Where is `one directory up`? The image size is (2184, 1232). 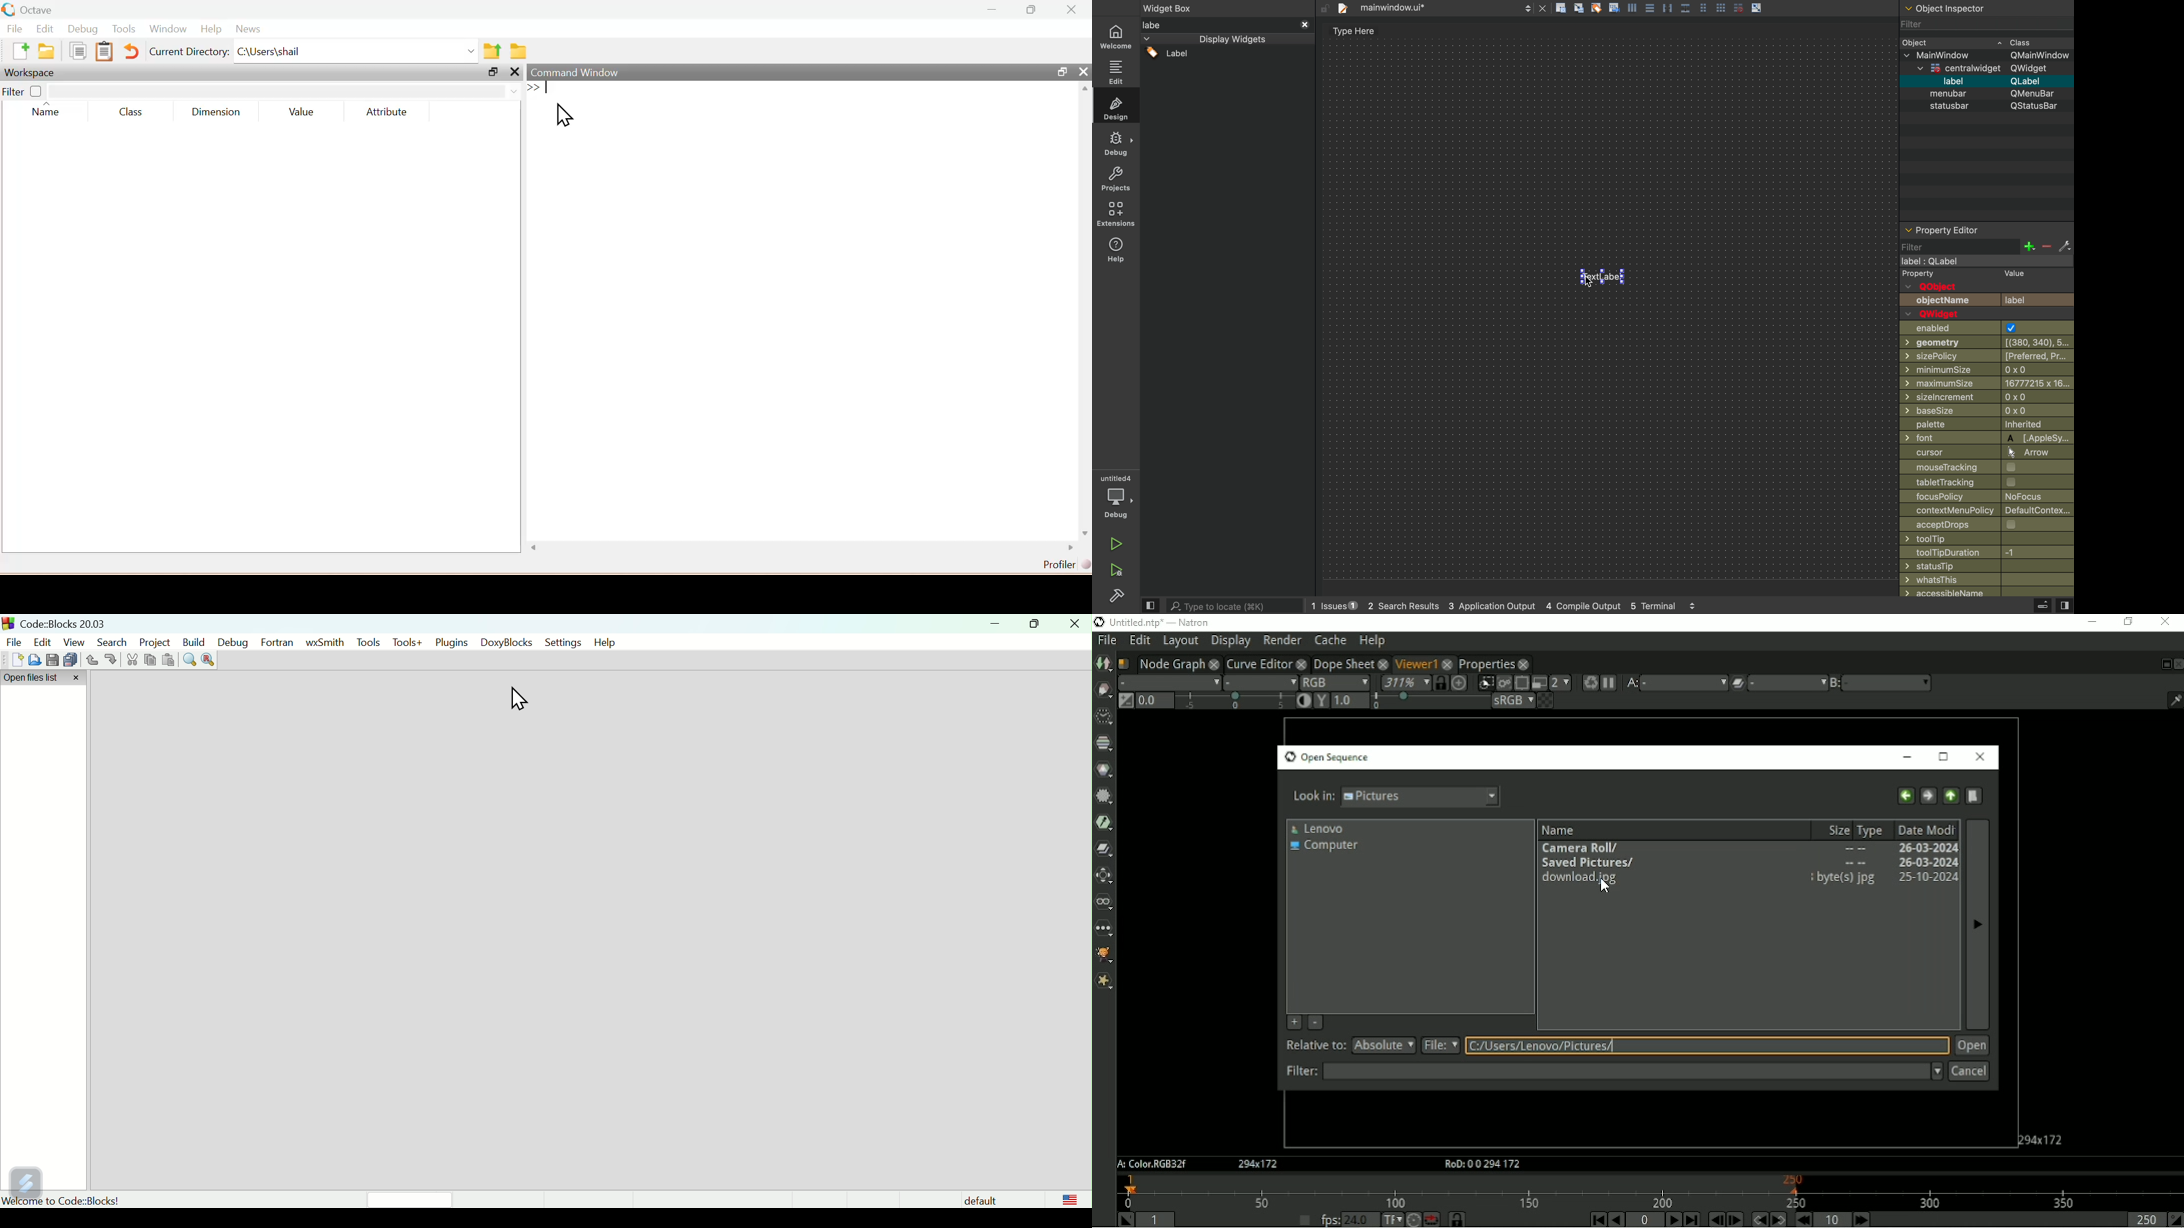 one directory up is located at coordinates (494, 52).